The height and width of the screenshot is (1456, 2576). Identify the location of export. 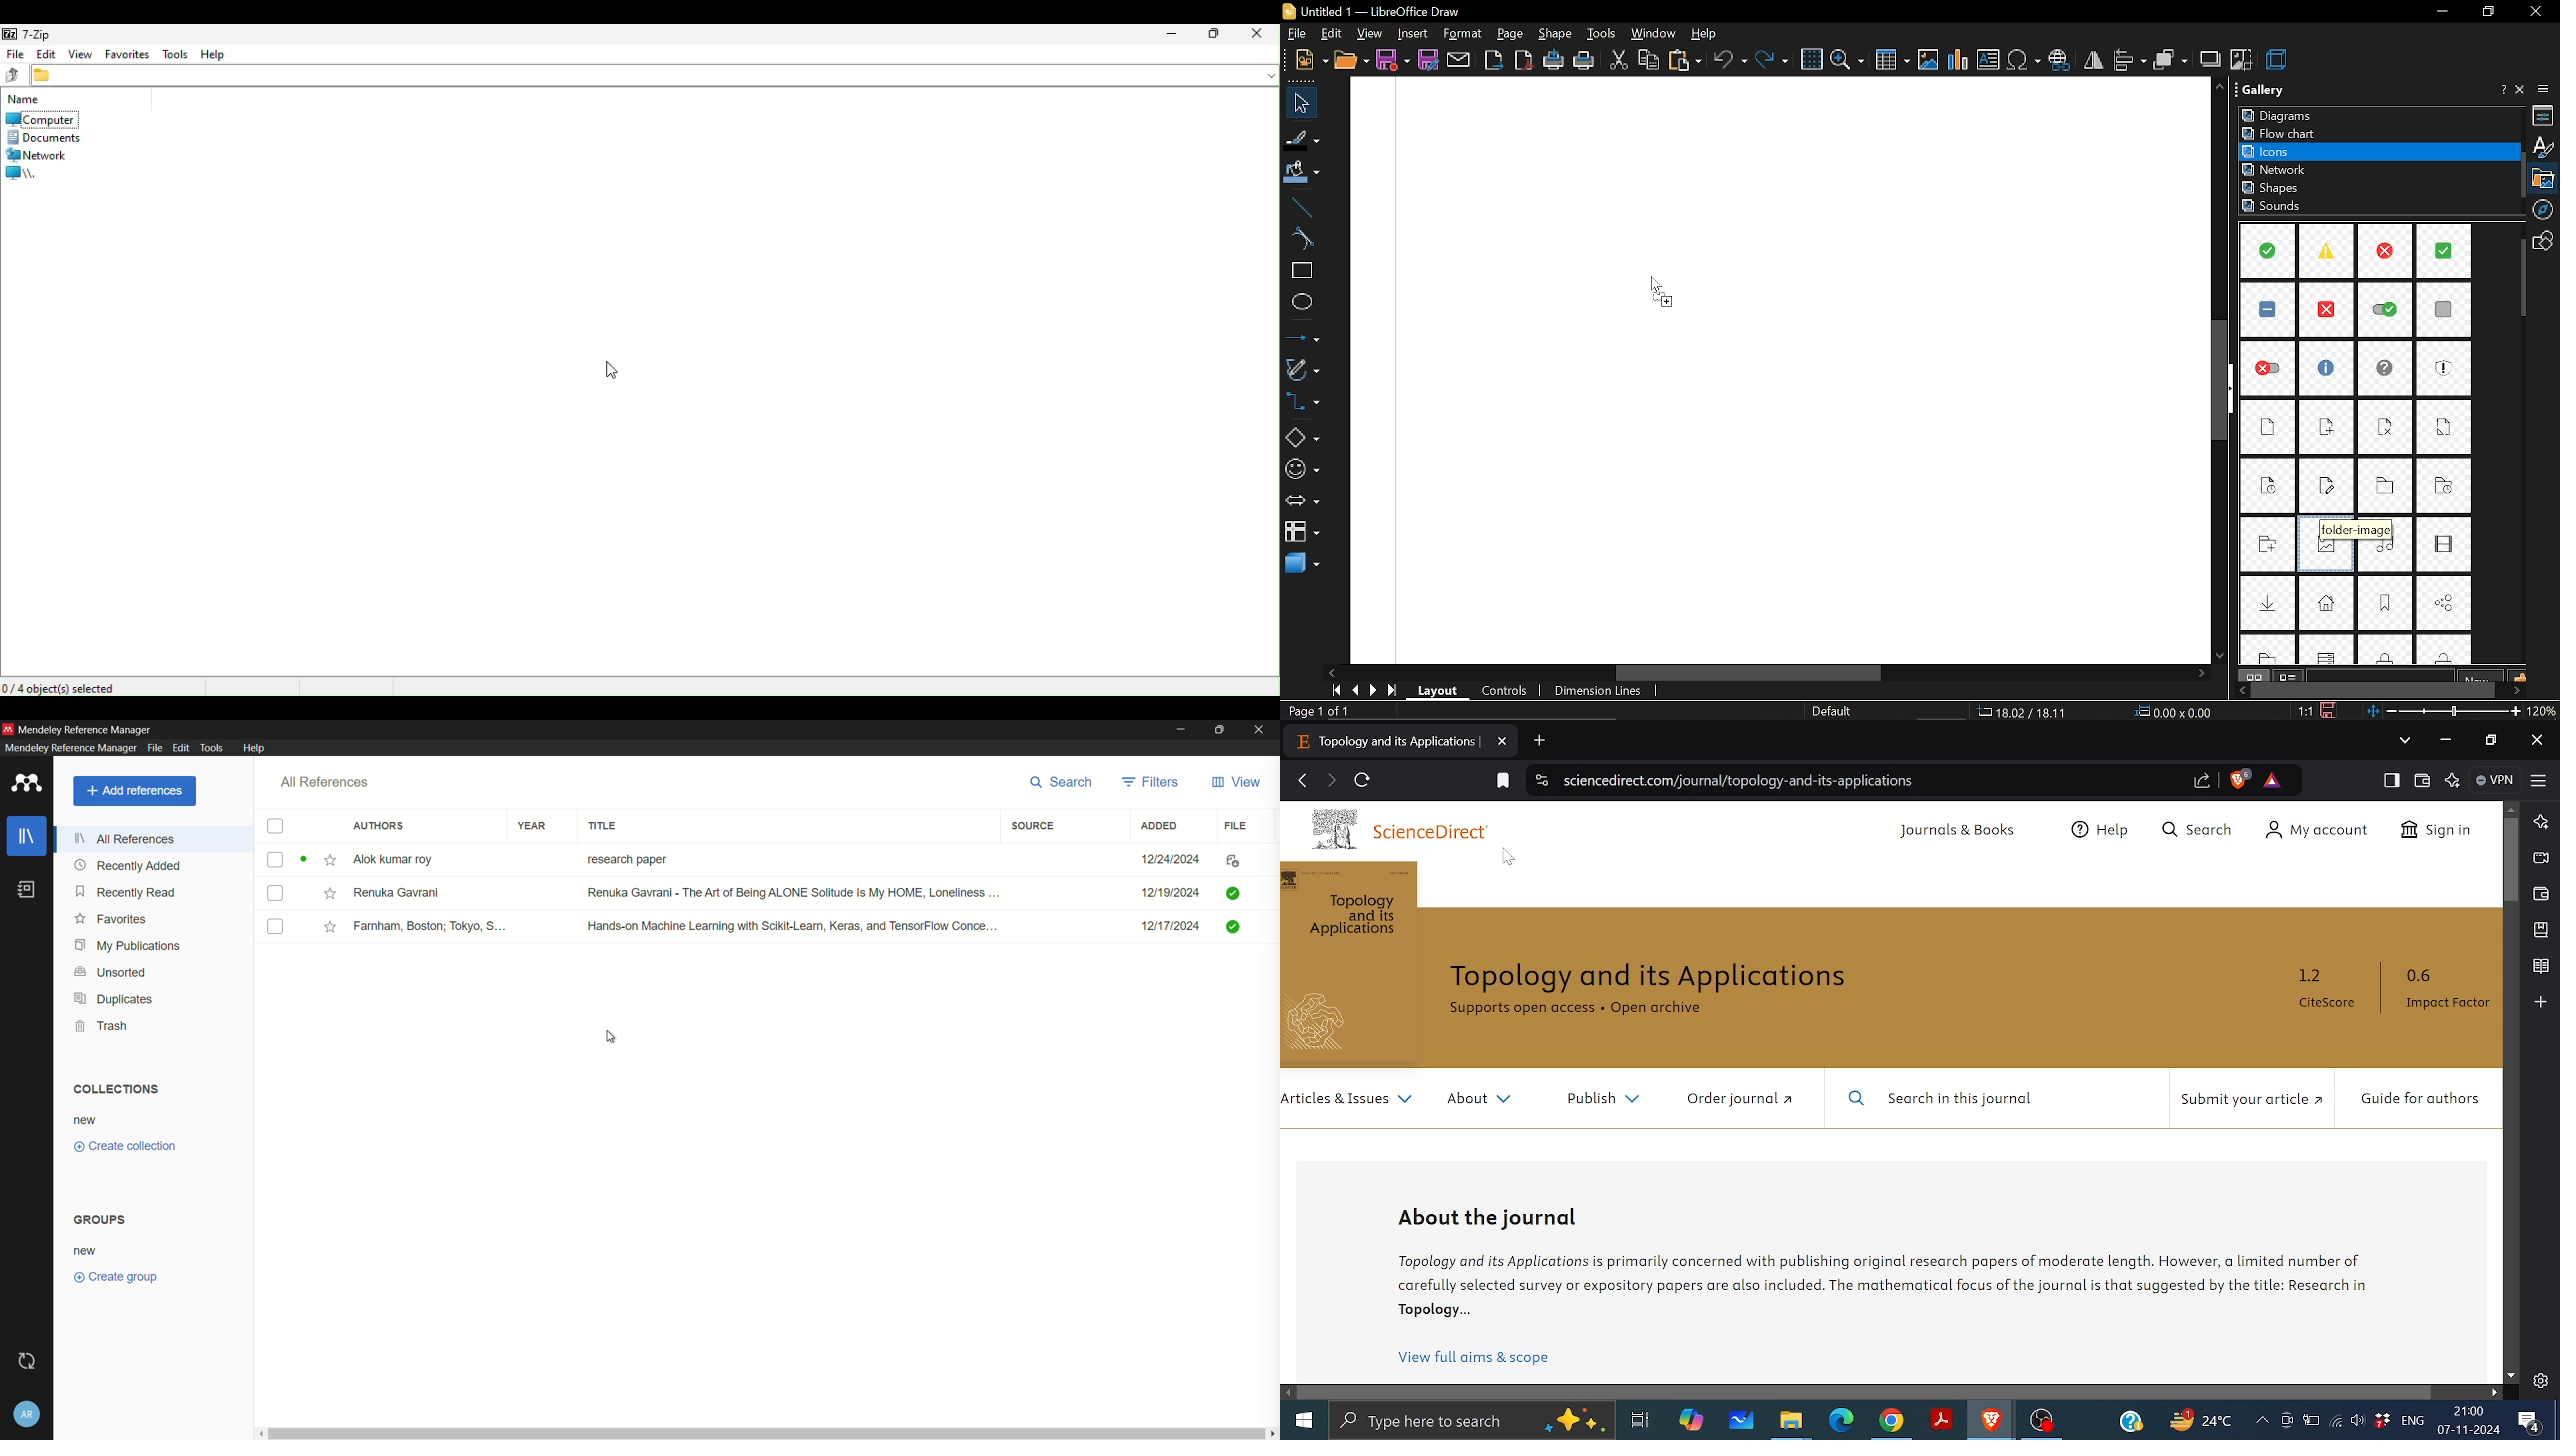
(1494, 60).